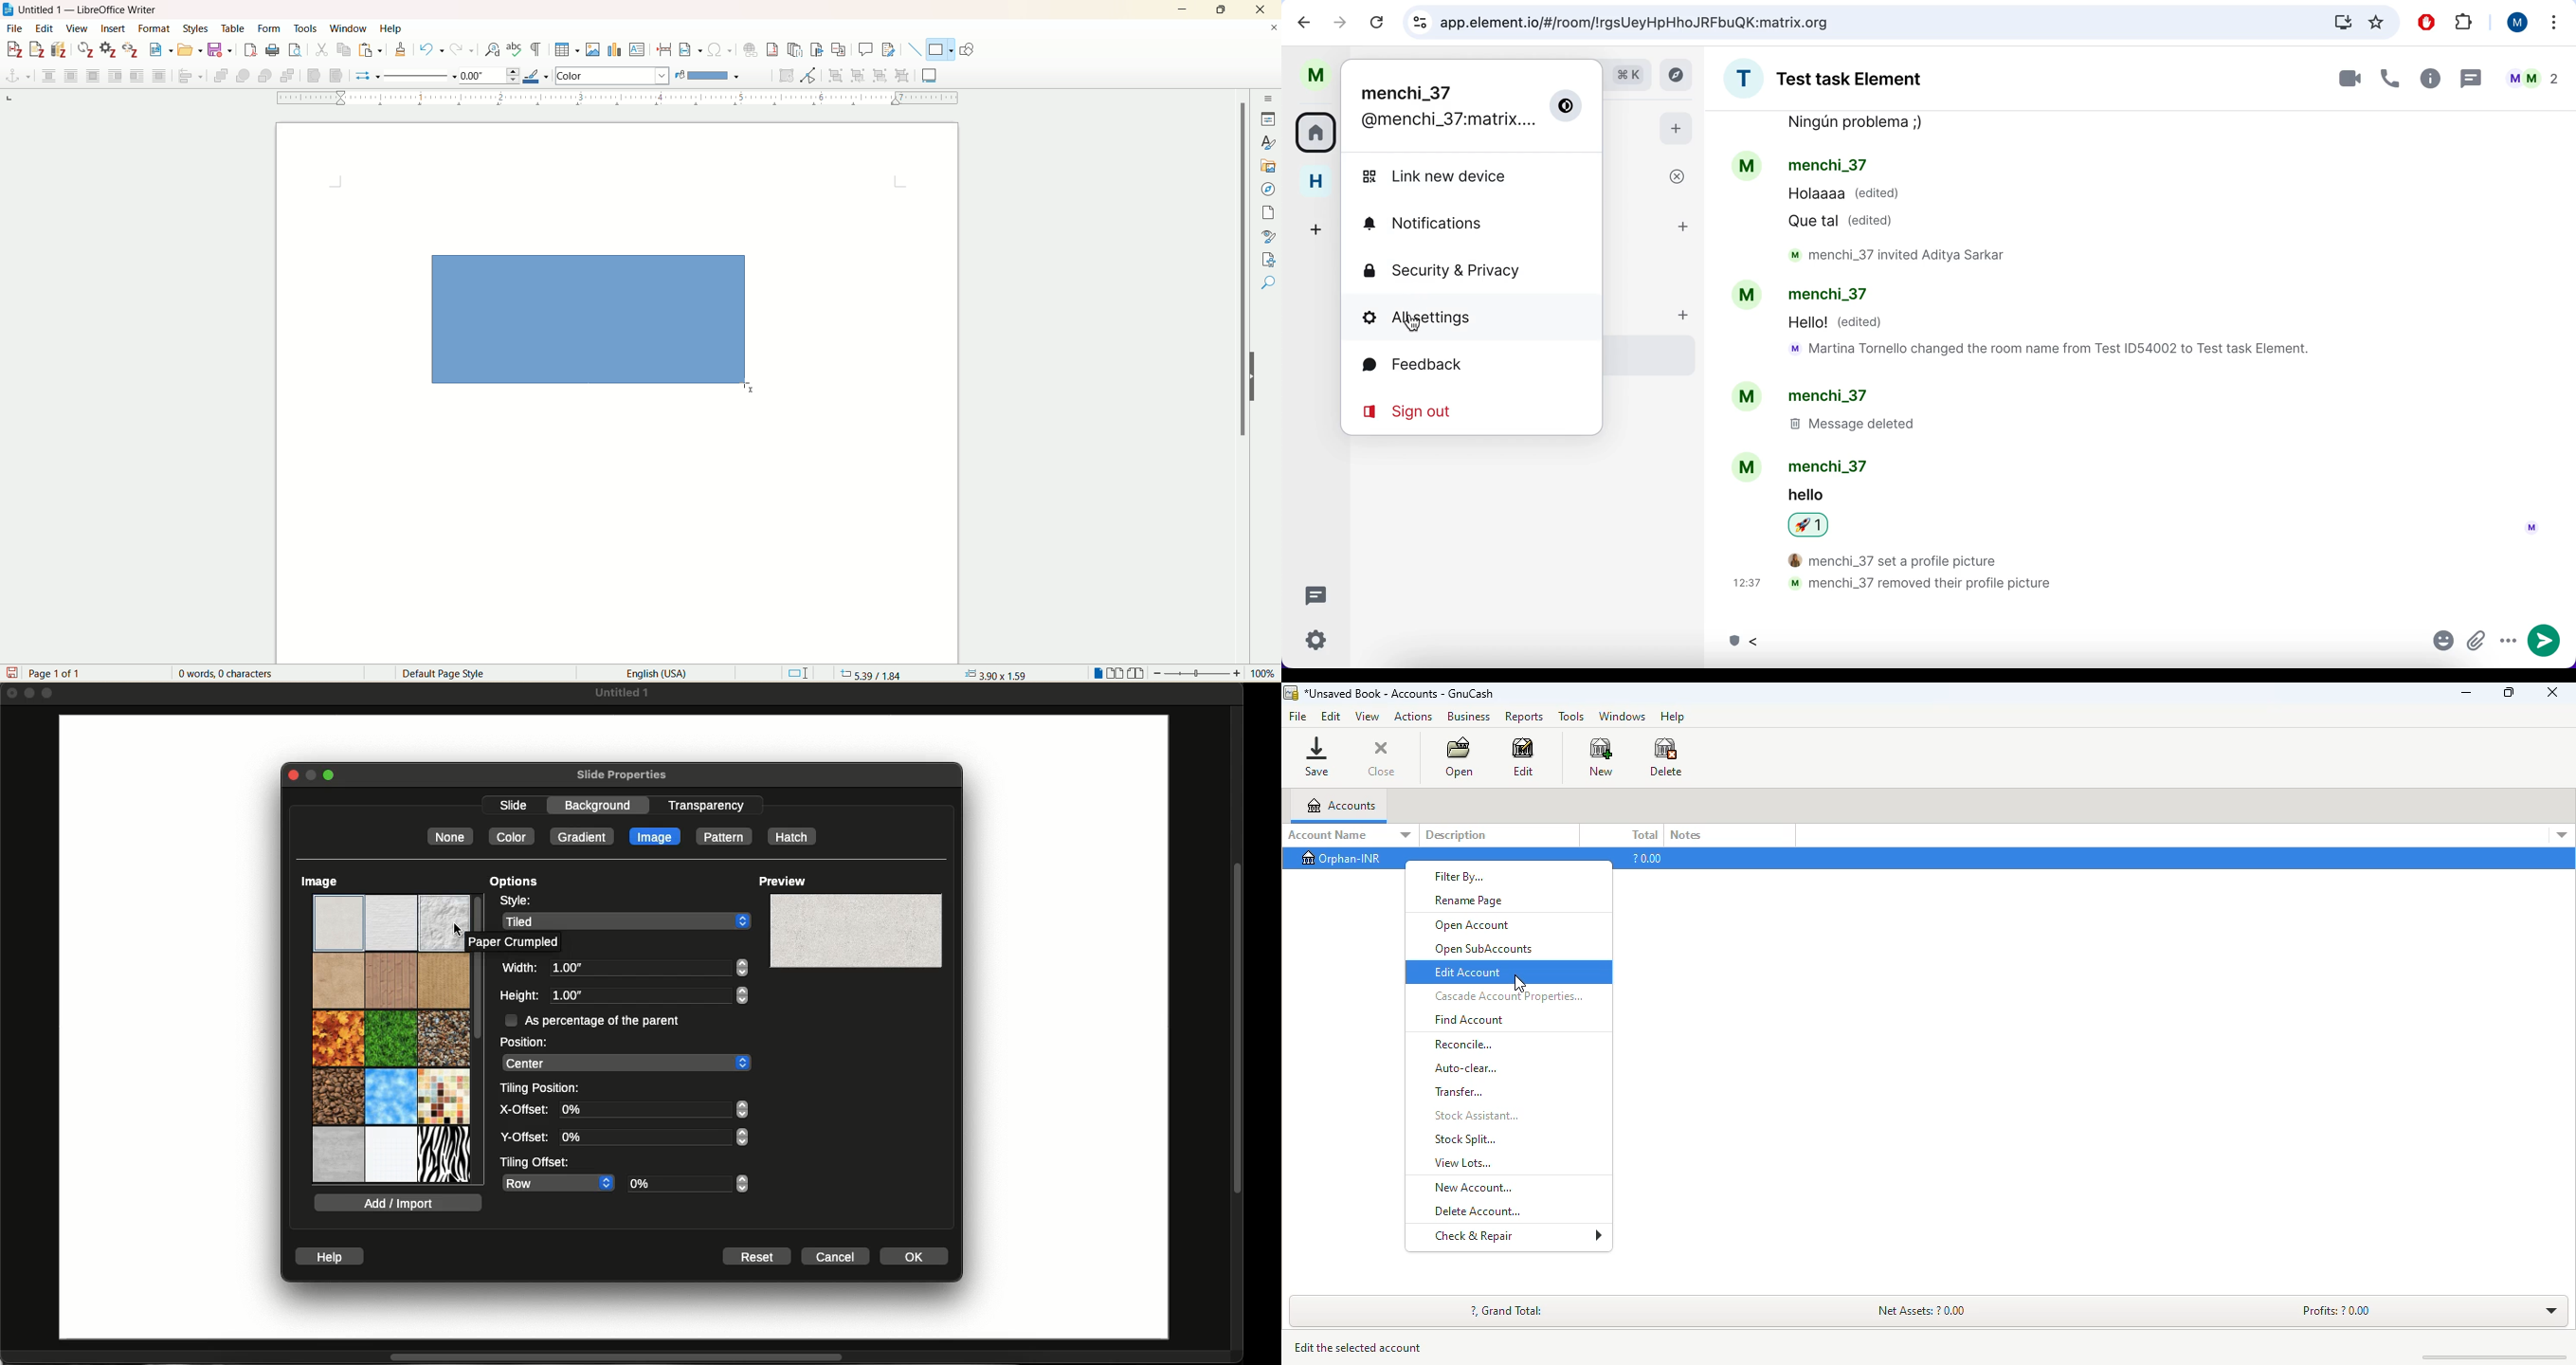 This screenshot has height=1372, width=2576. Describe the element at coordinates (1622, 717) in the screenshot. I see `windows` at that location.